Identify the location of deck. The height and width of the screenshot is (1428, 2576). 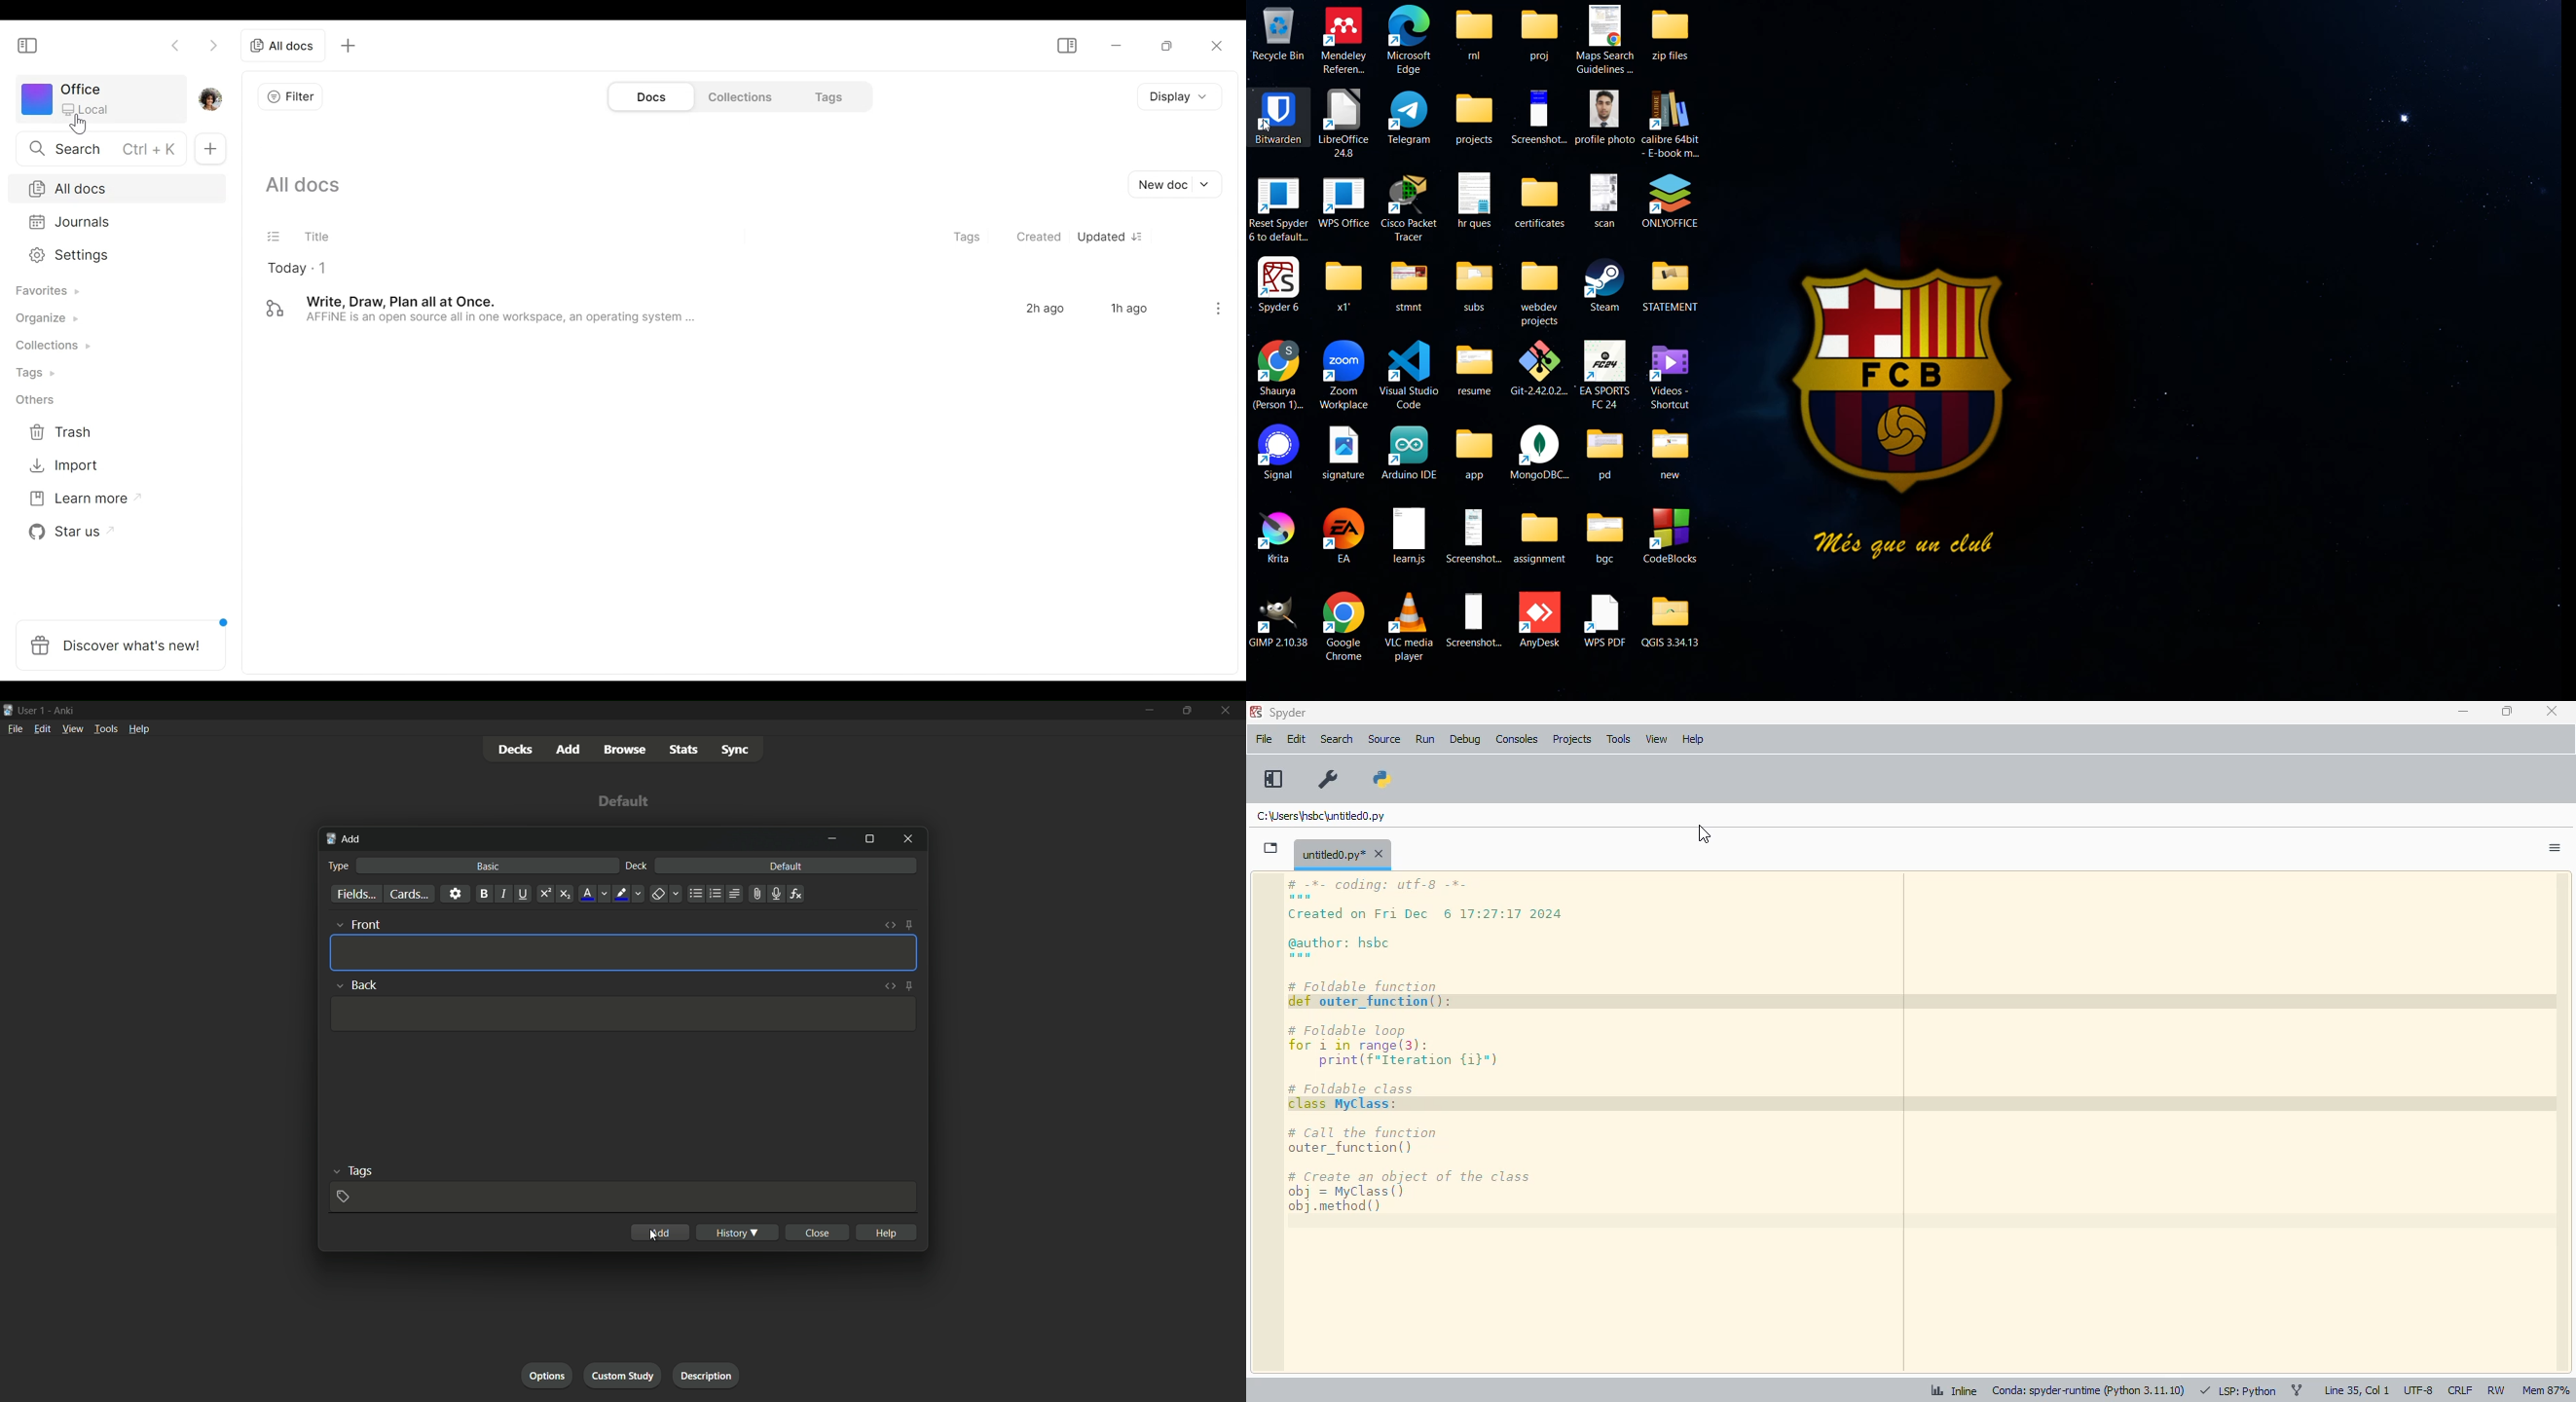
(637, 867).